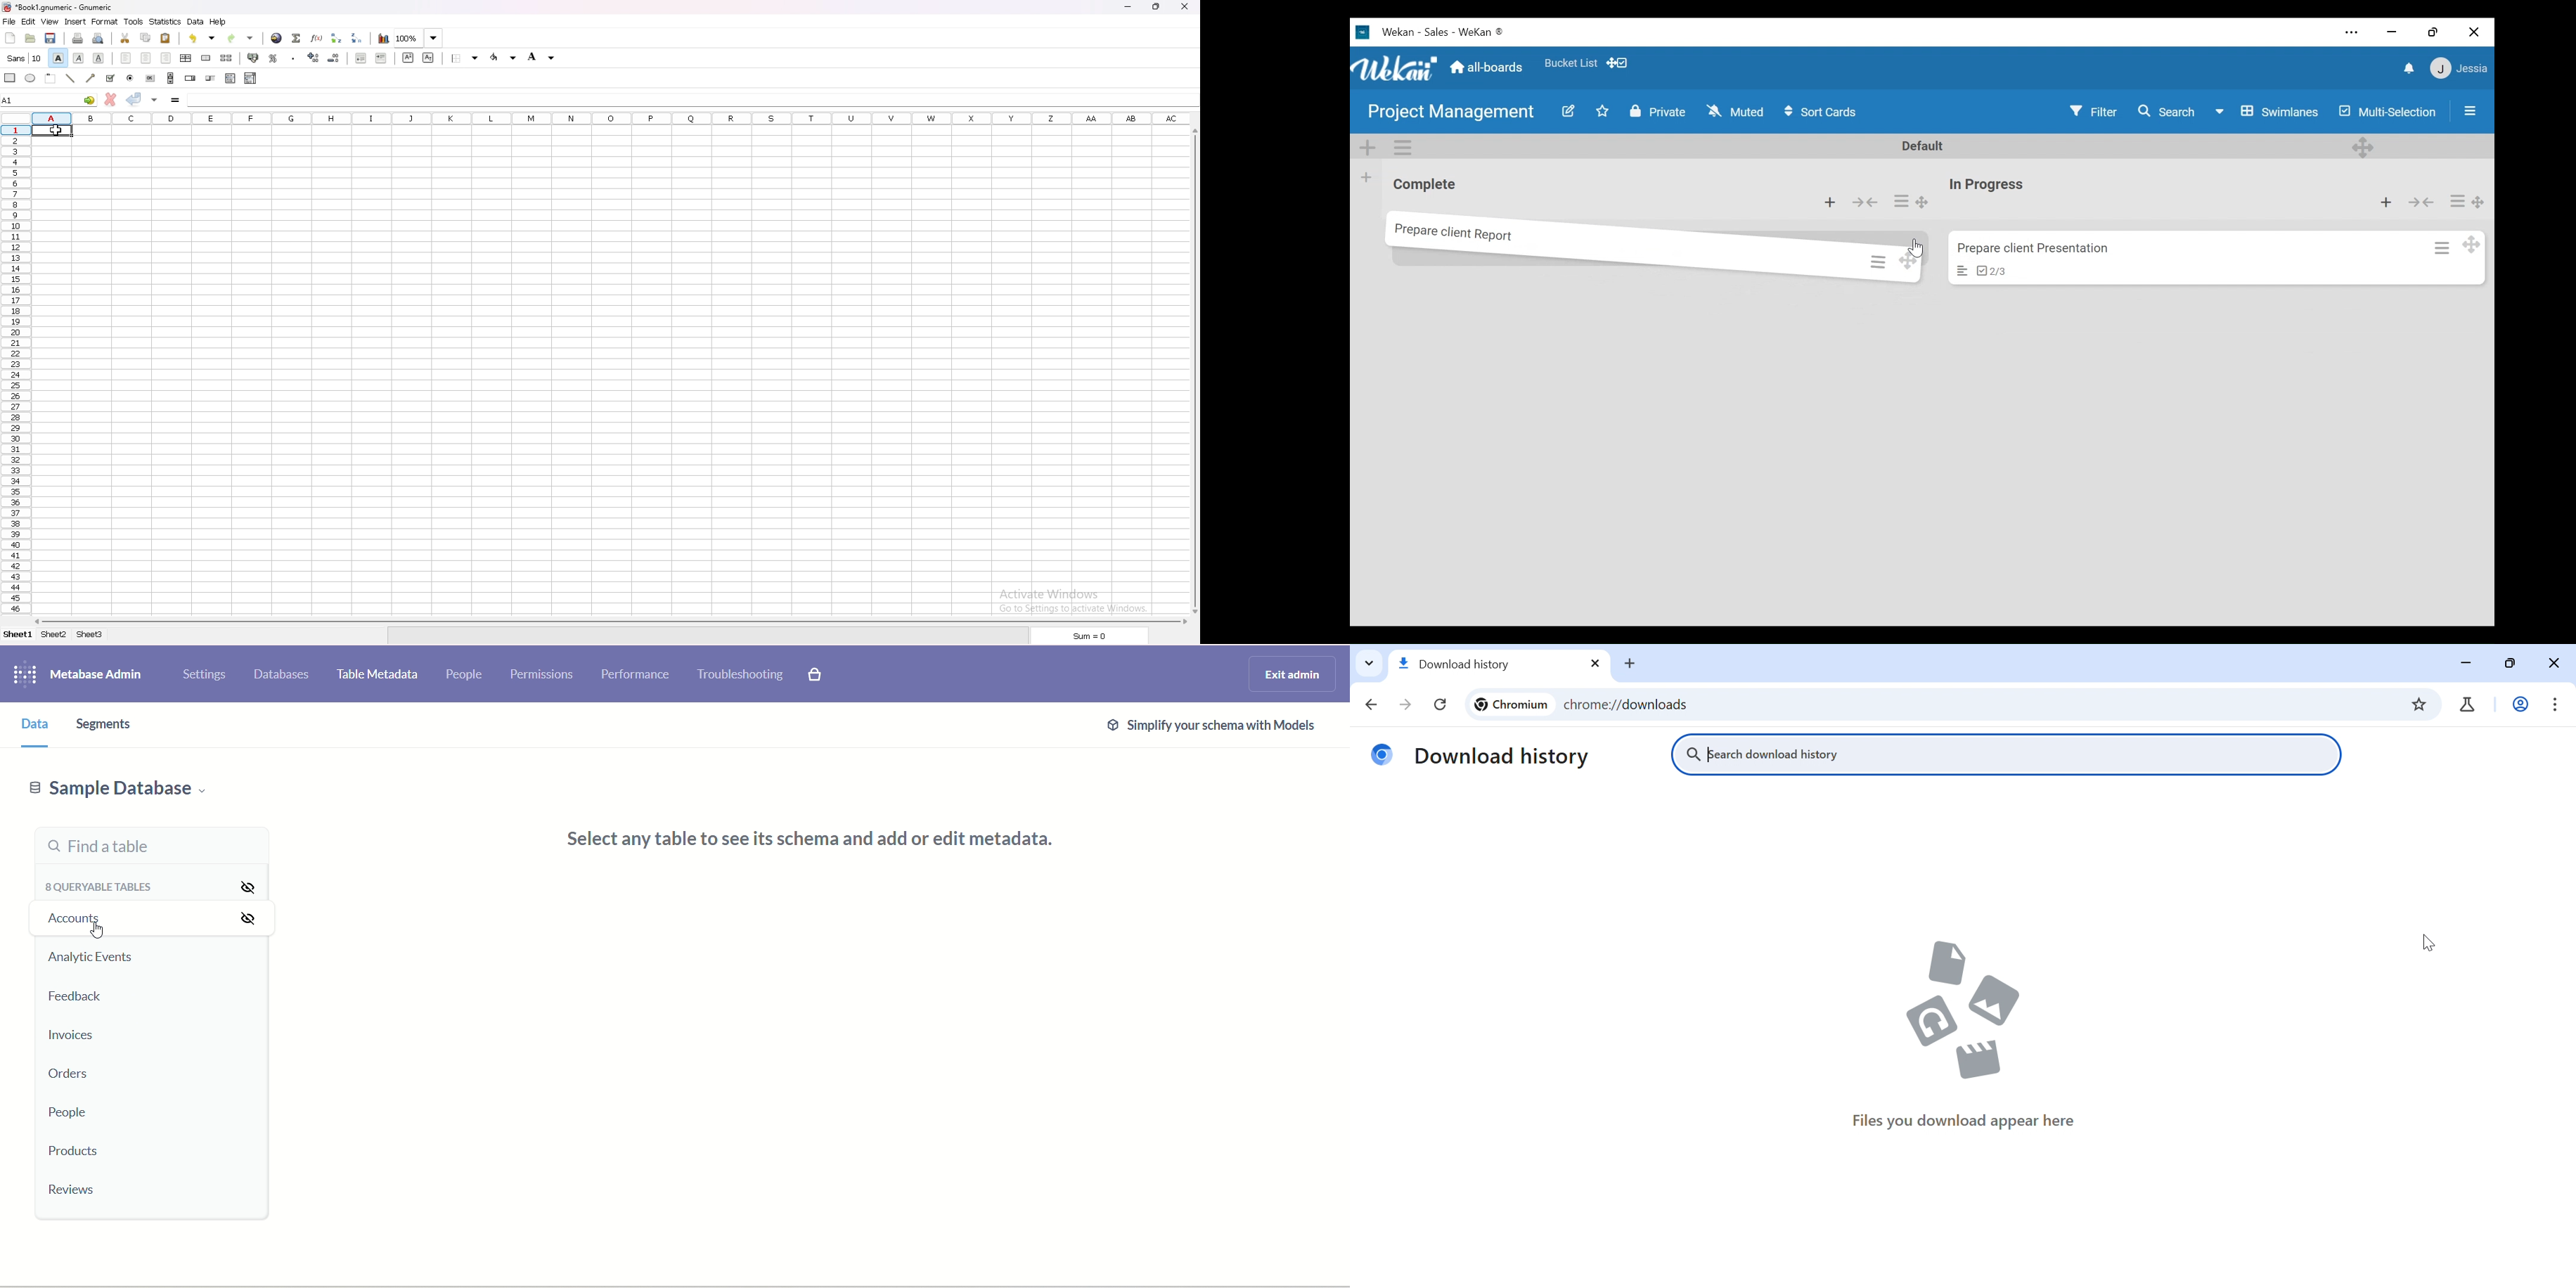 This screenshot has height=1288, width=2576. I want to click on Muted, so click(1732, 110).